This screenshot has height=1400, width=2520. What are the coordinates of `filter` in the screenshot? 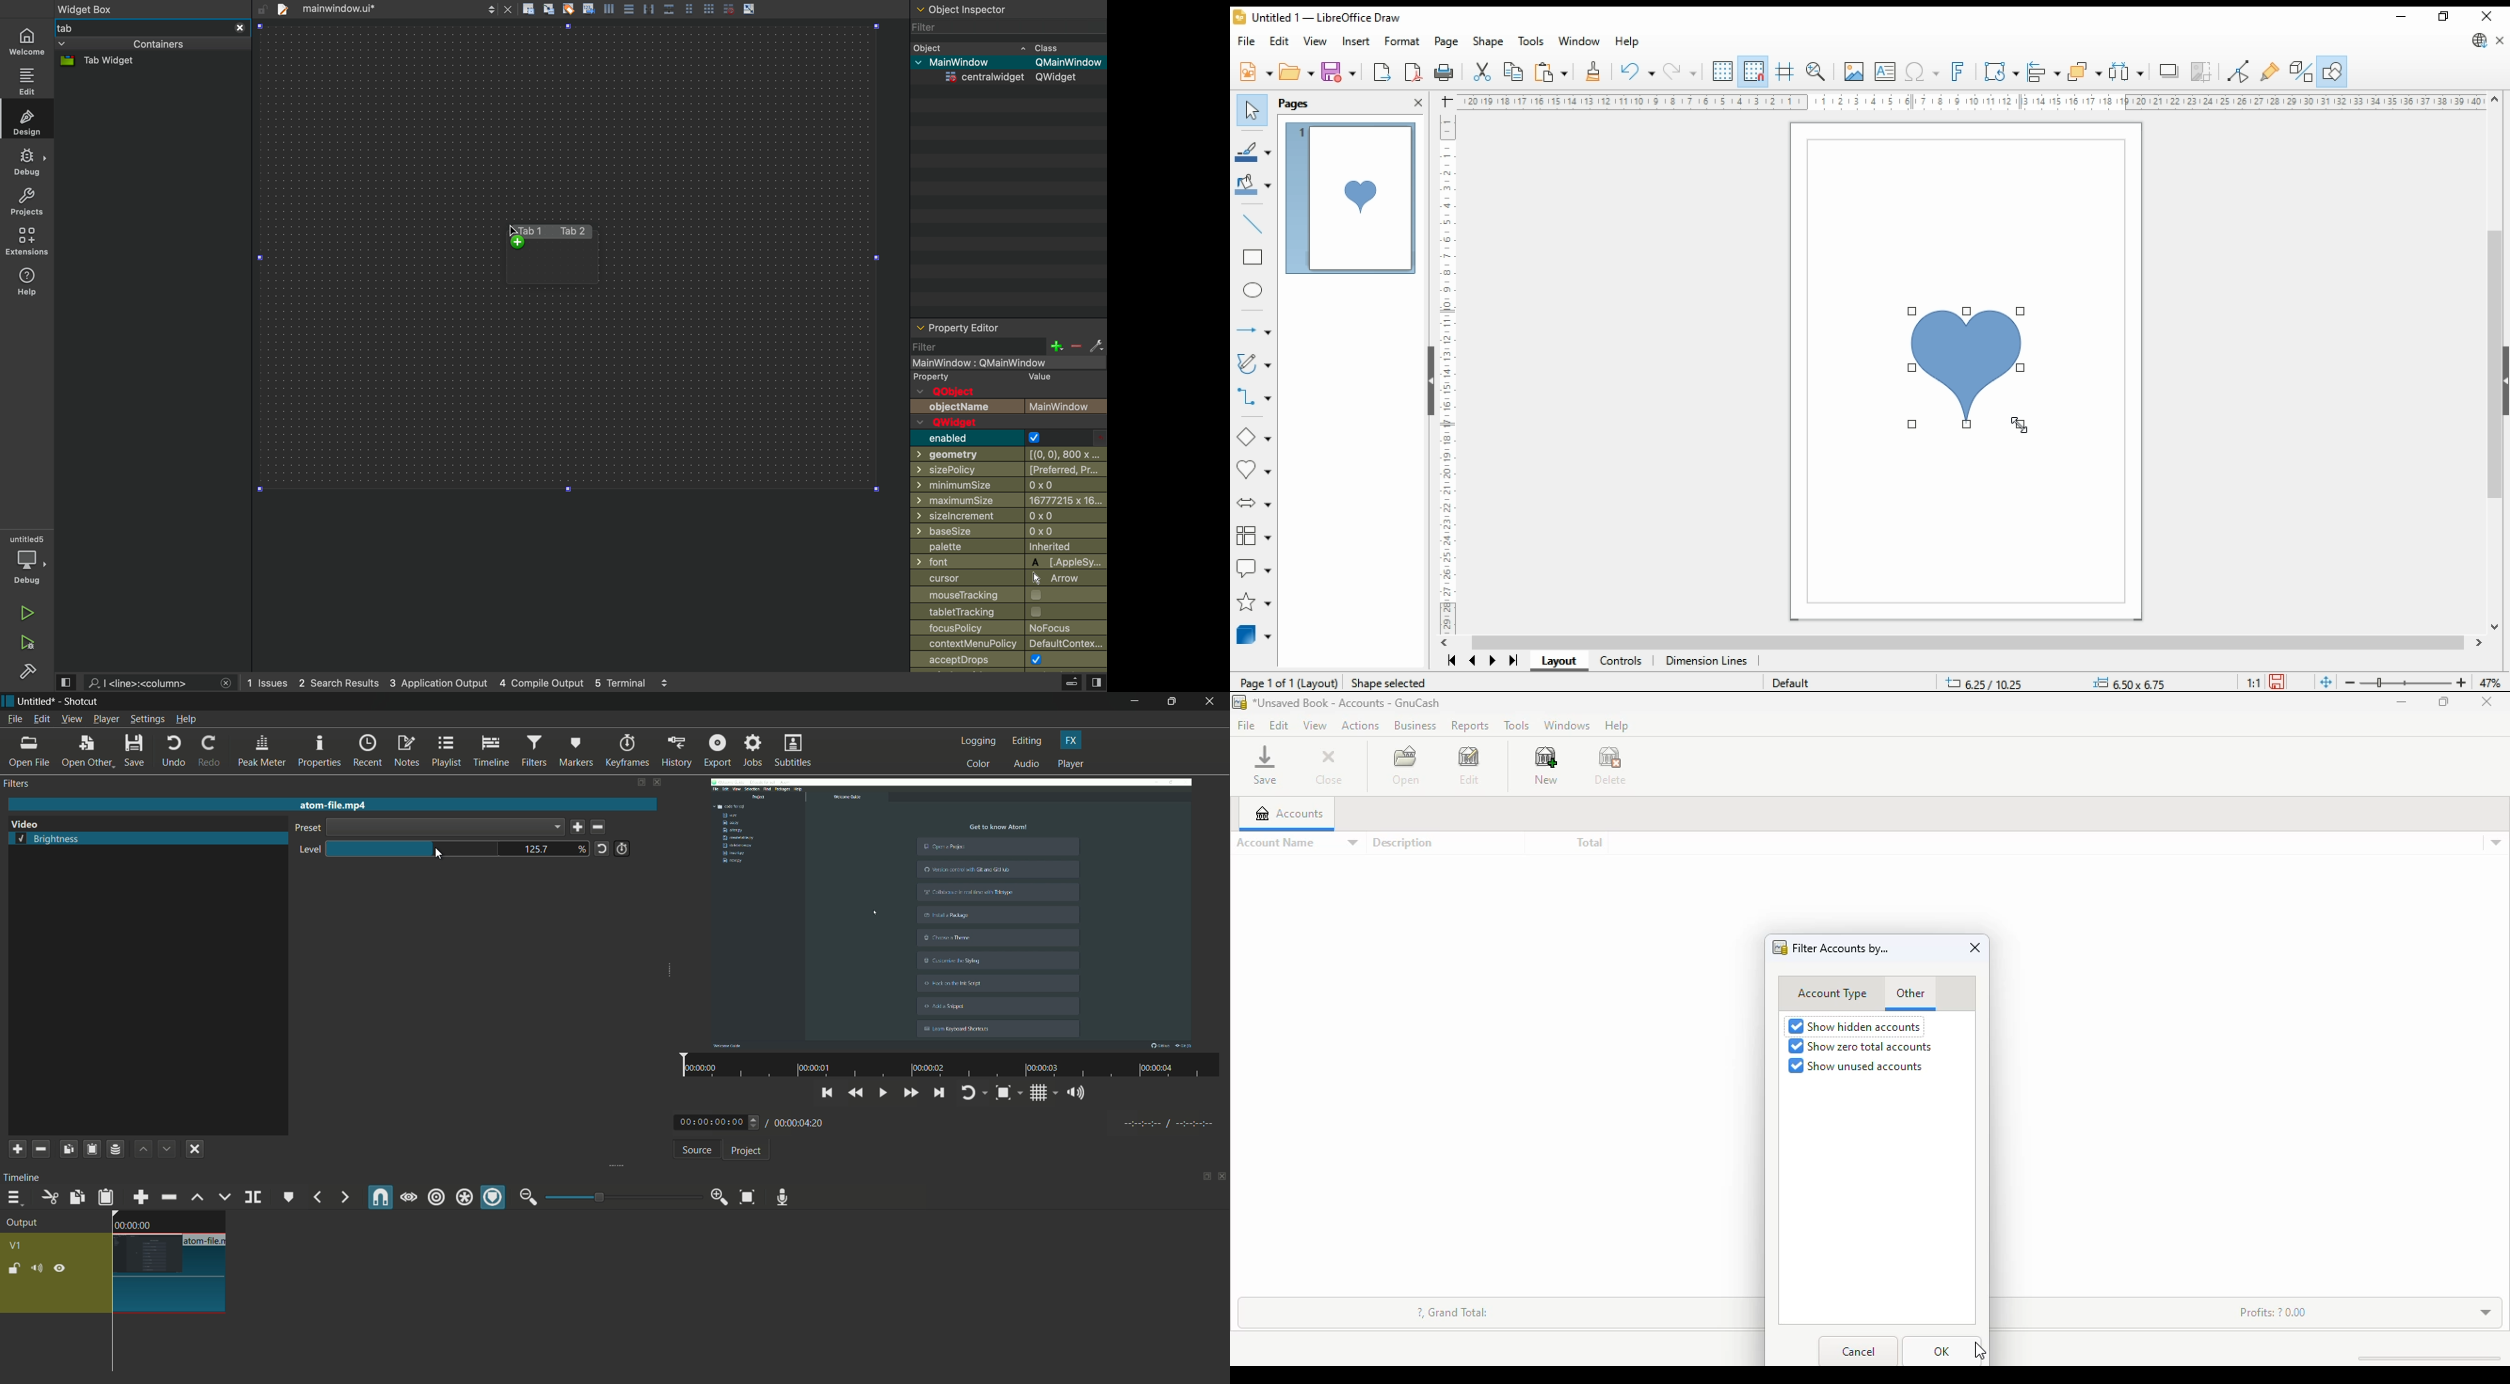 It's located at (998, 27).